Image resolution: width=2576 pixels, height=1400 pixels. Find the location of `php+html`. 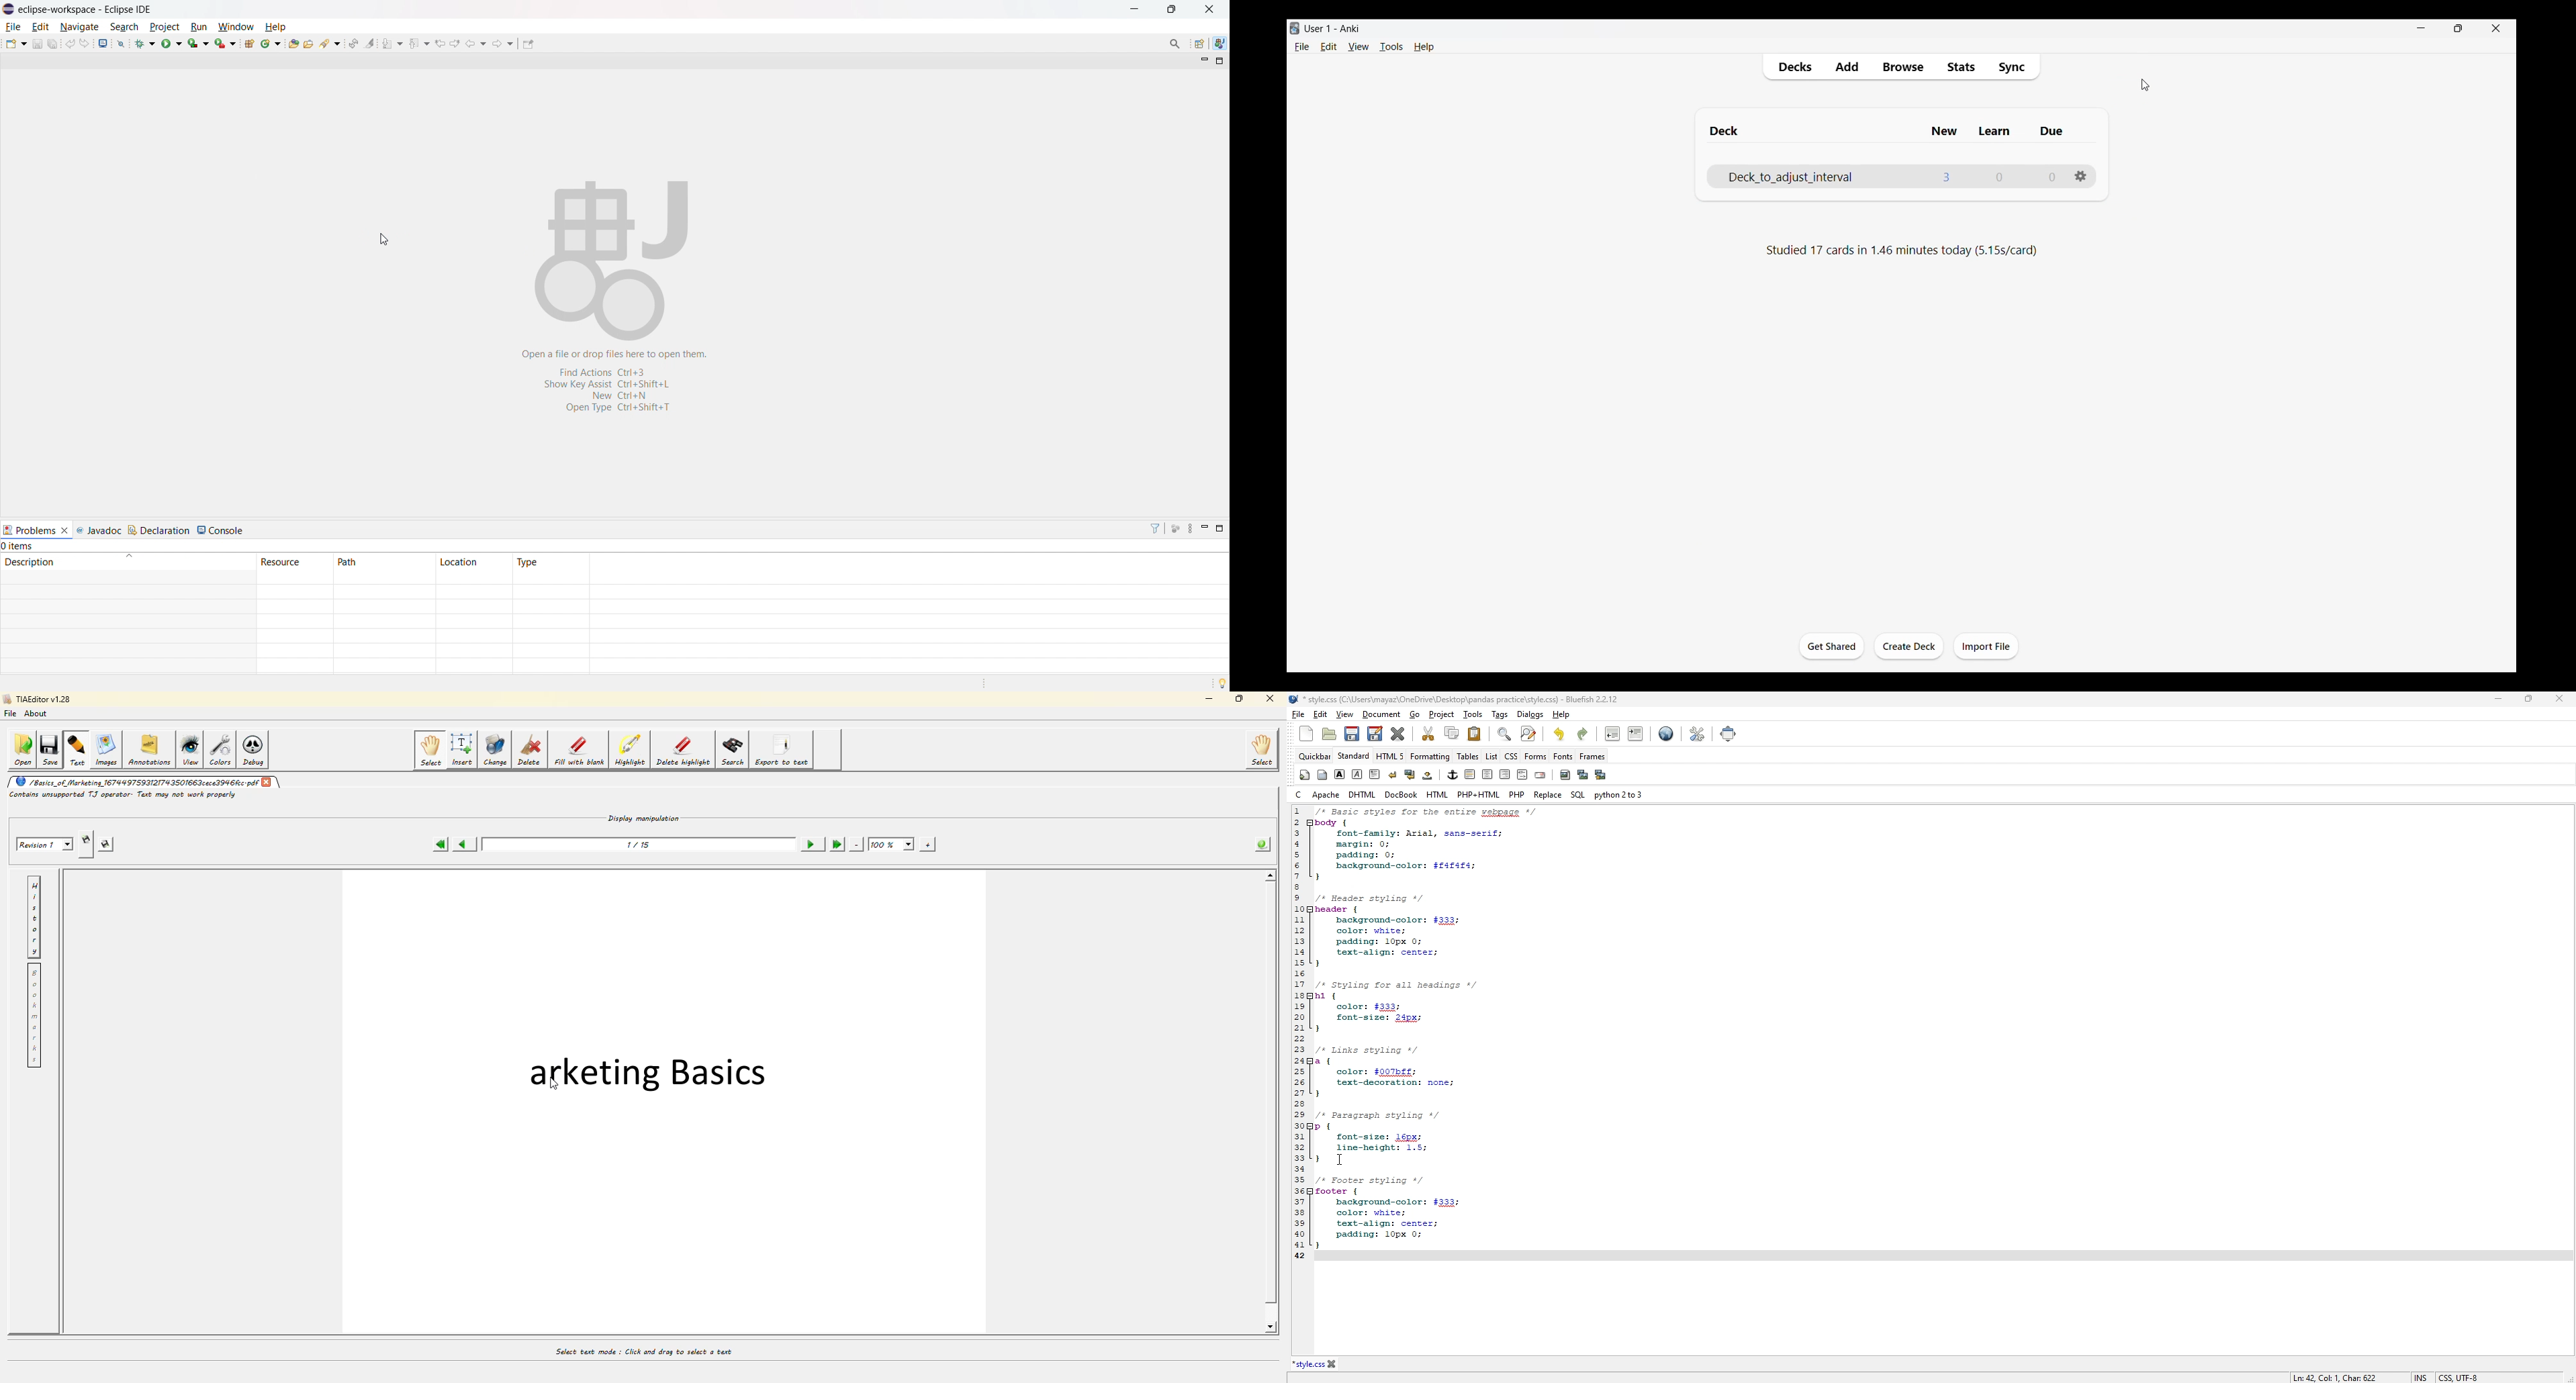

php+html is located at coordinates (1479, 794).